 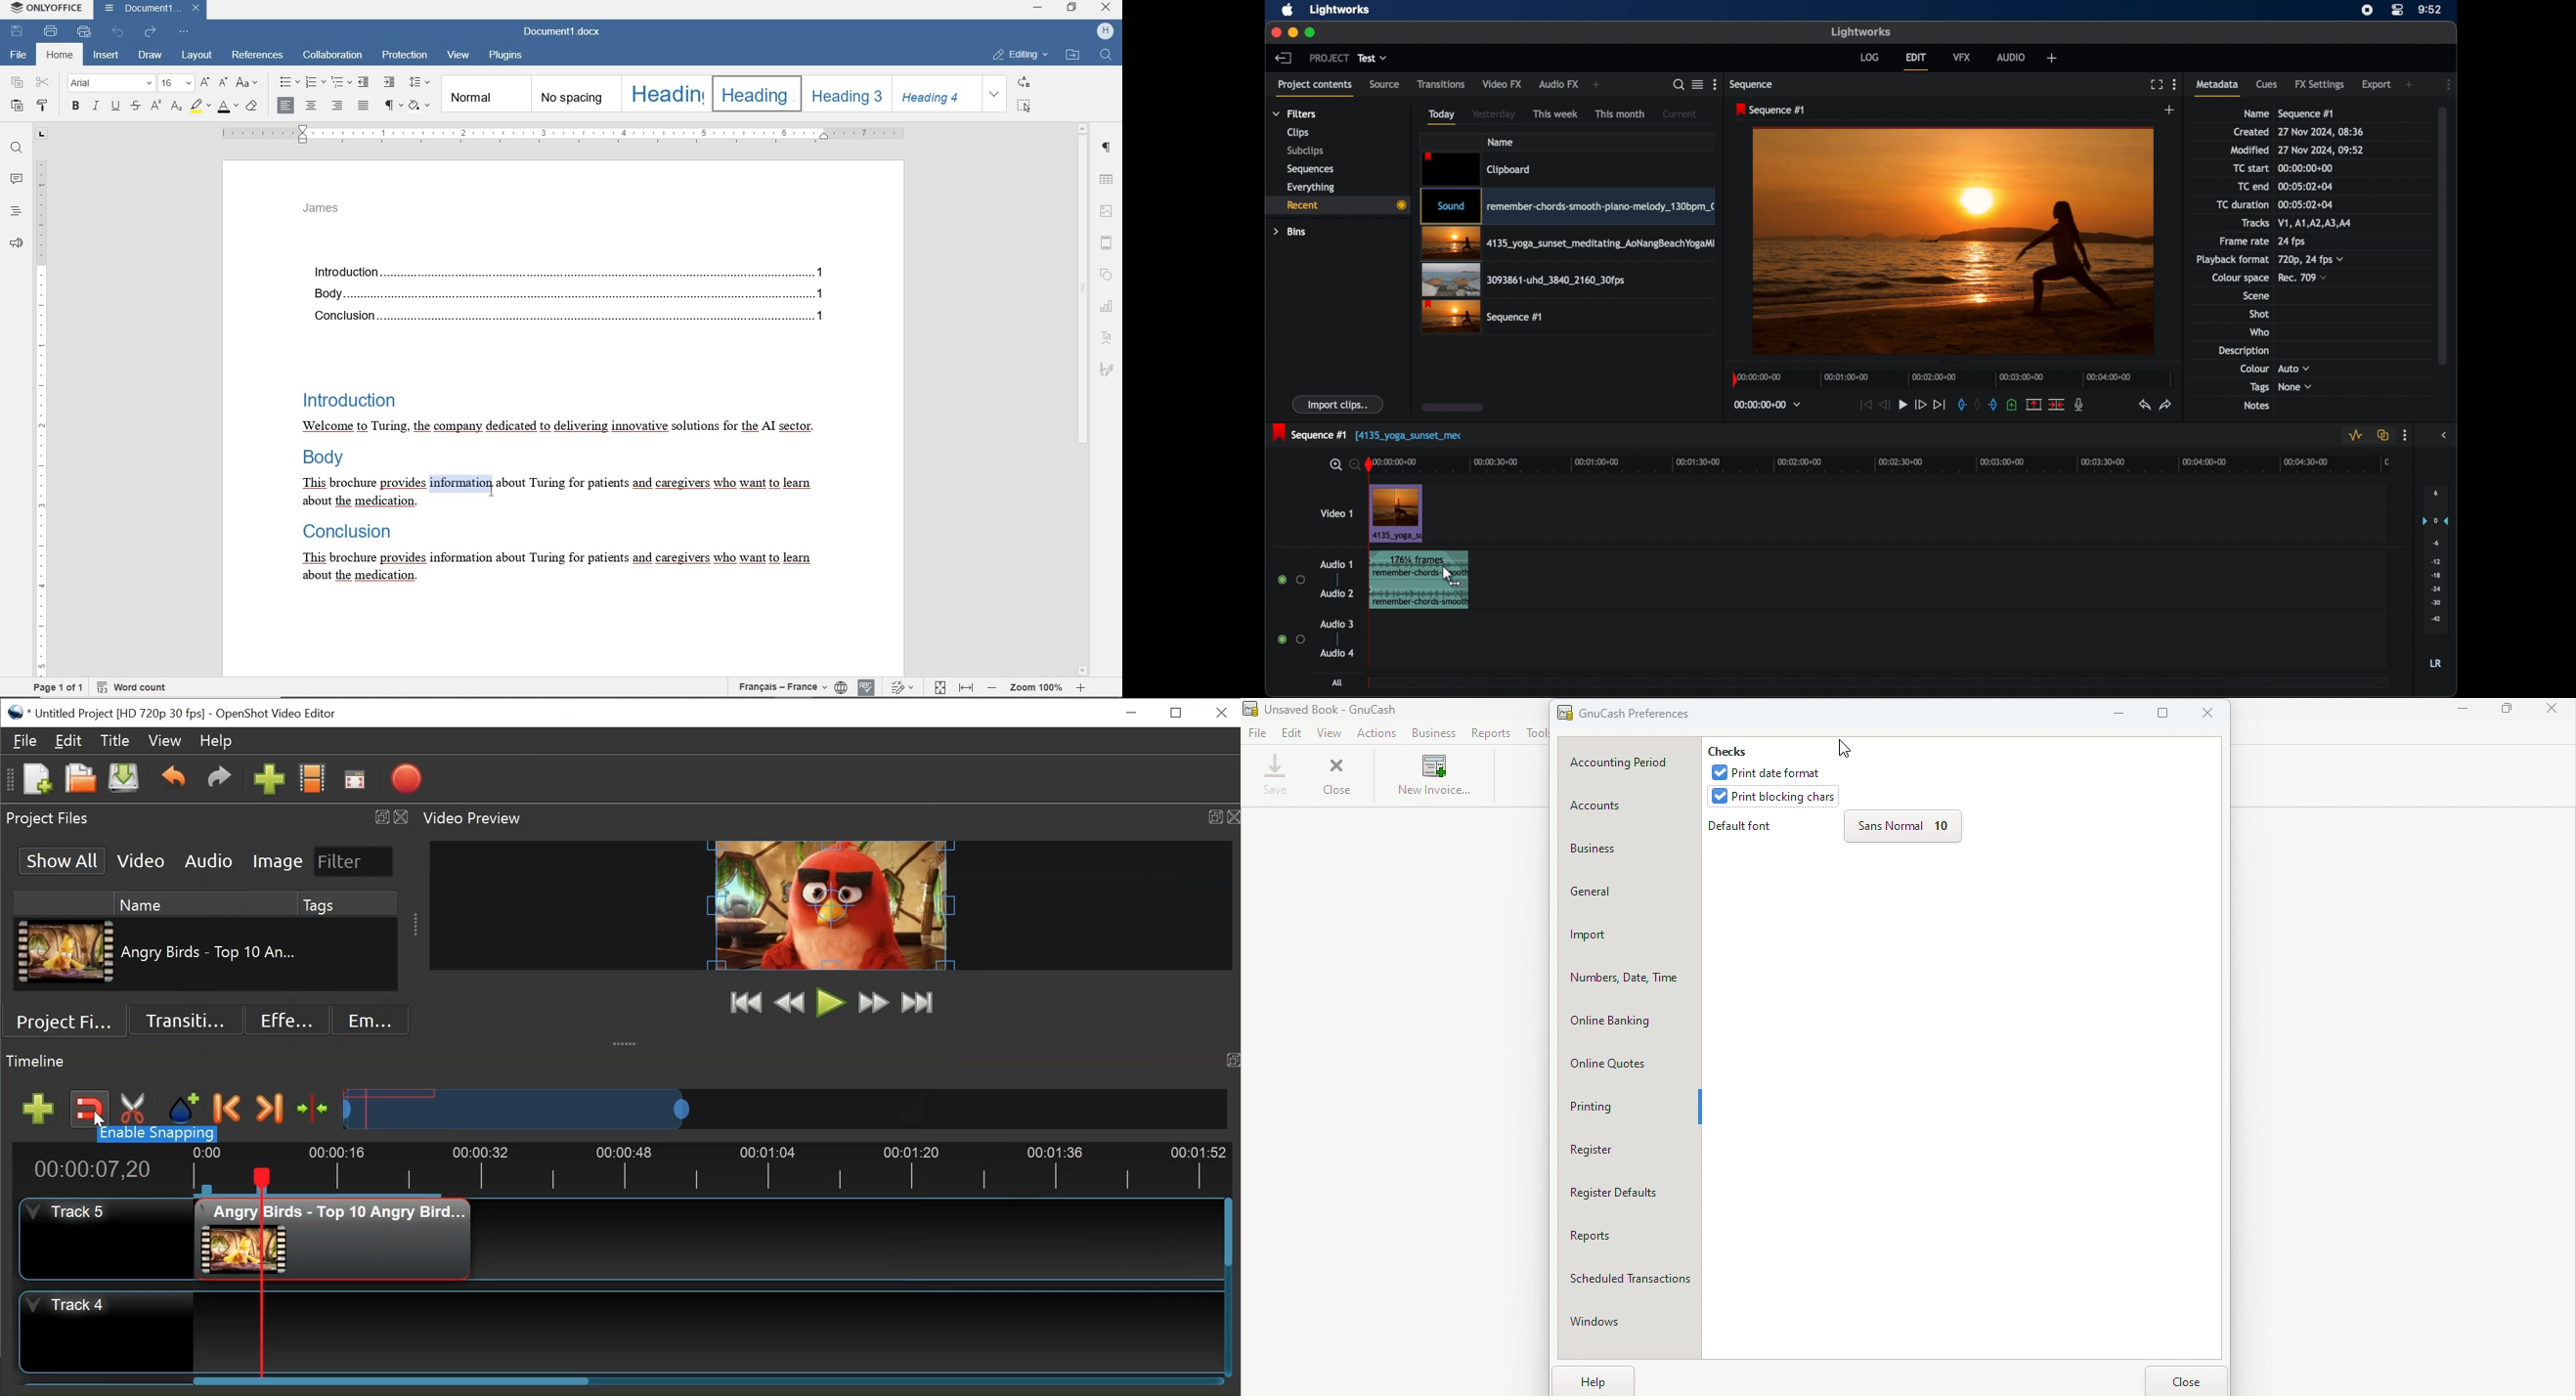 I want to click on audio clip, so click(x=1401, y=589).